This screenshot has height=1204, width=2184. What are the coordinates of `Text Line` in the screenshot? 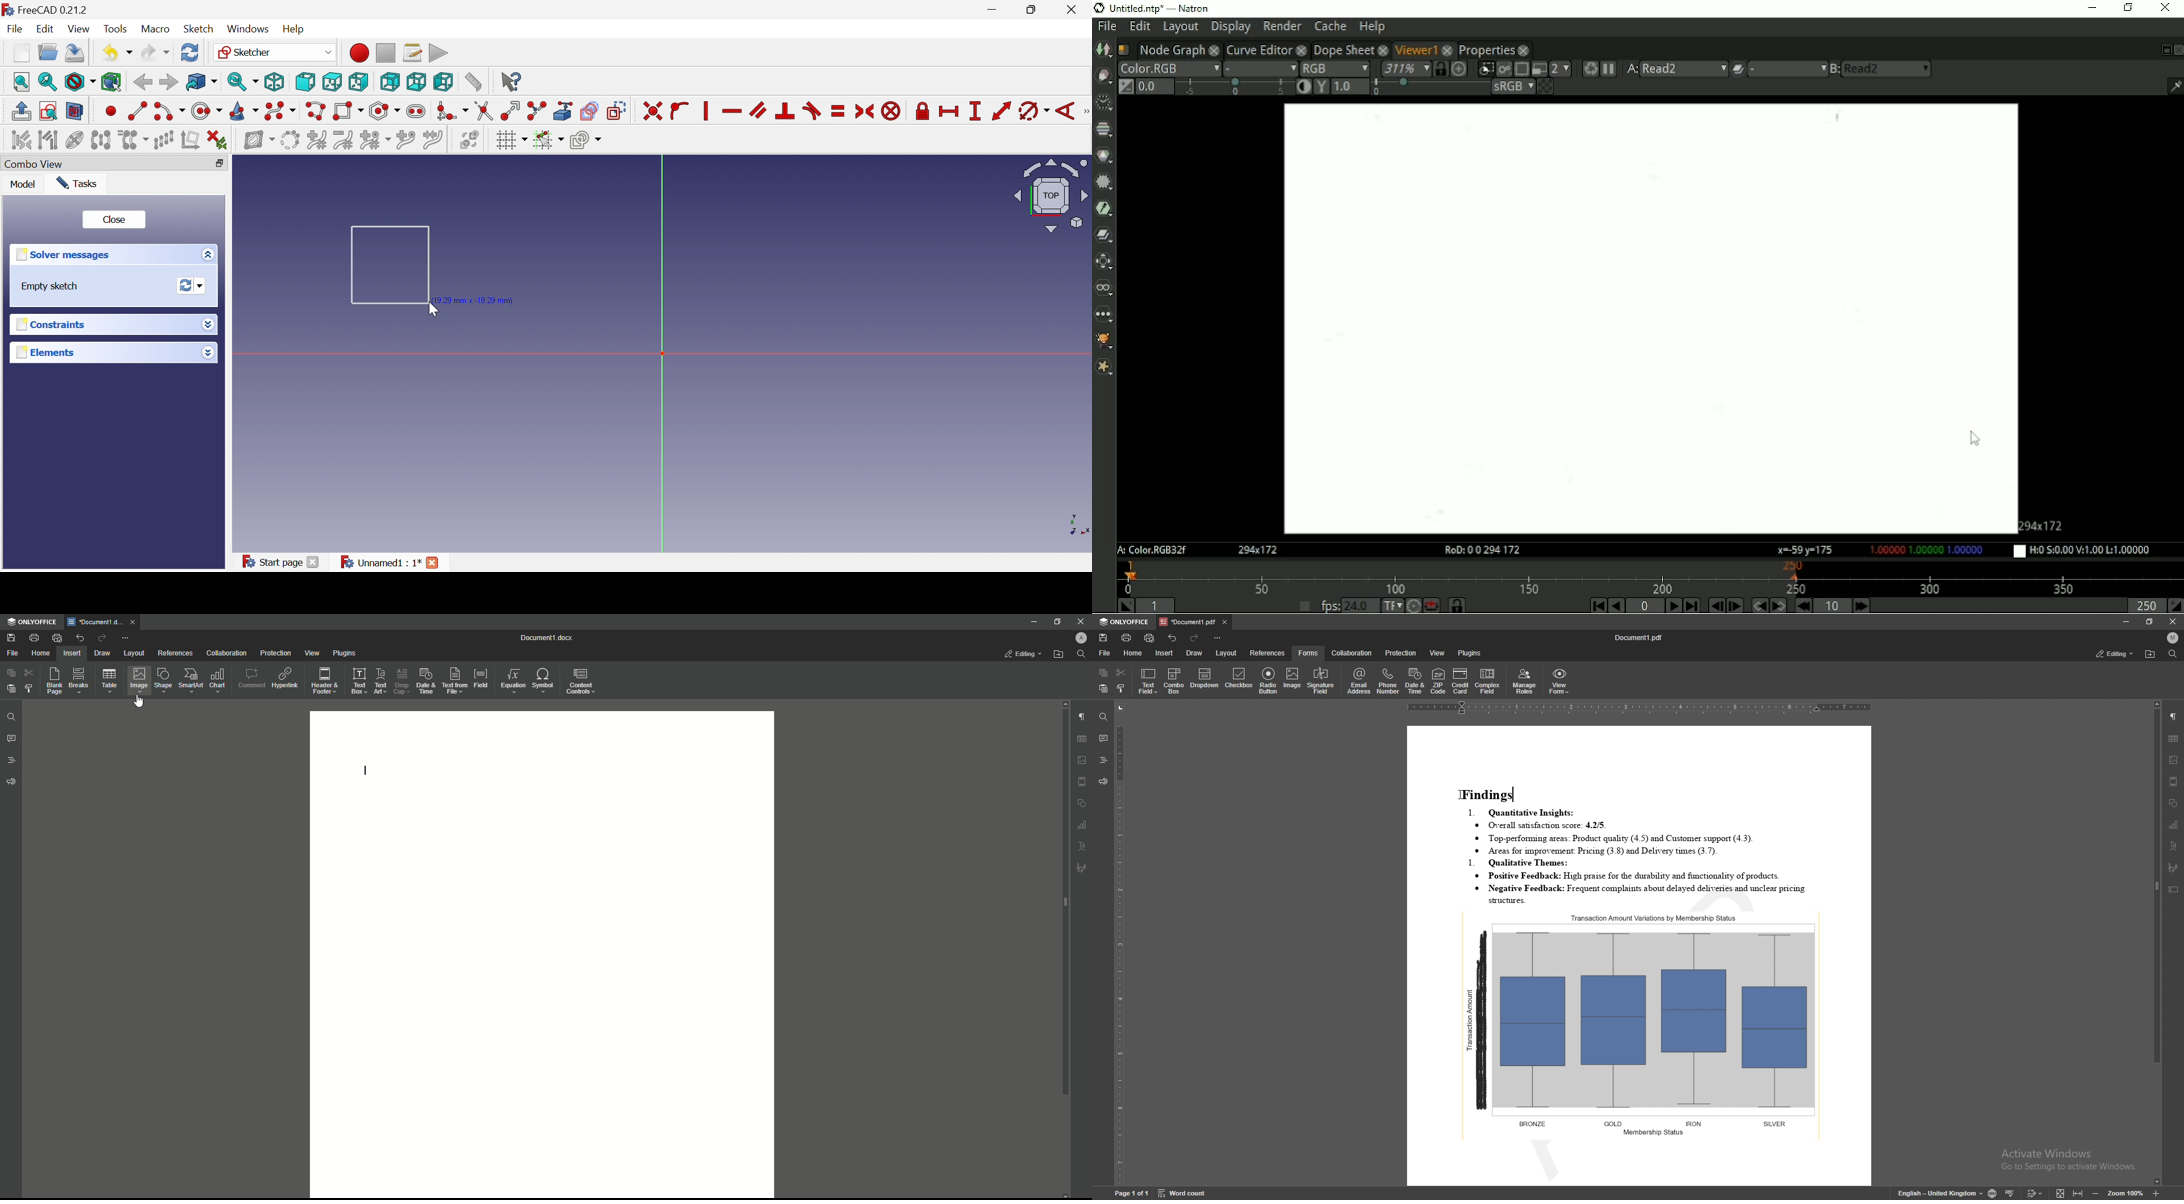 It's located at (362, 770).